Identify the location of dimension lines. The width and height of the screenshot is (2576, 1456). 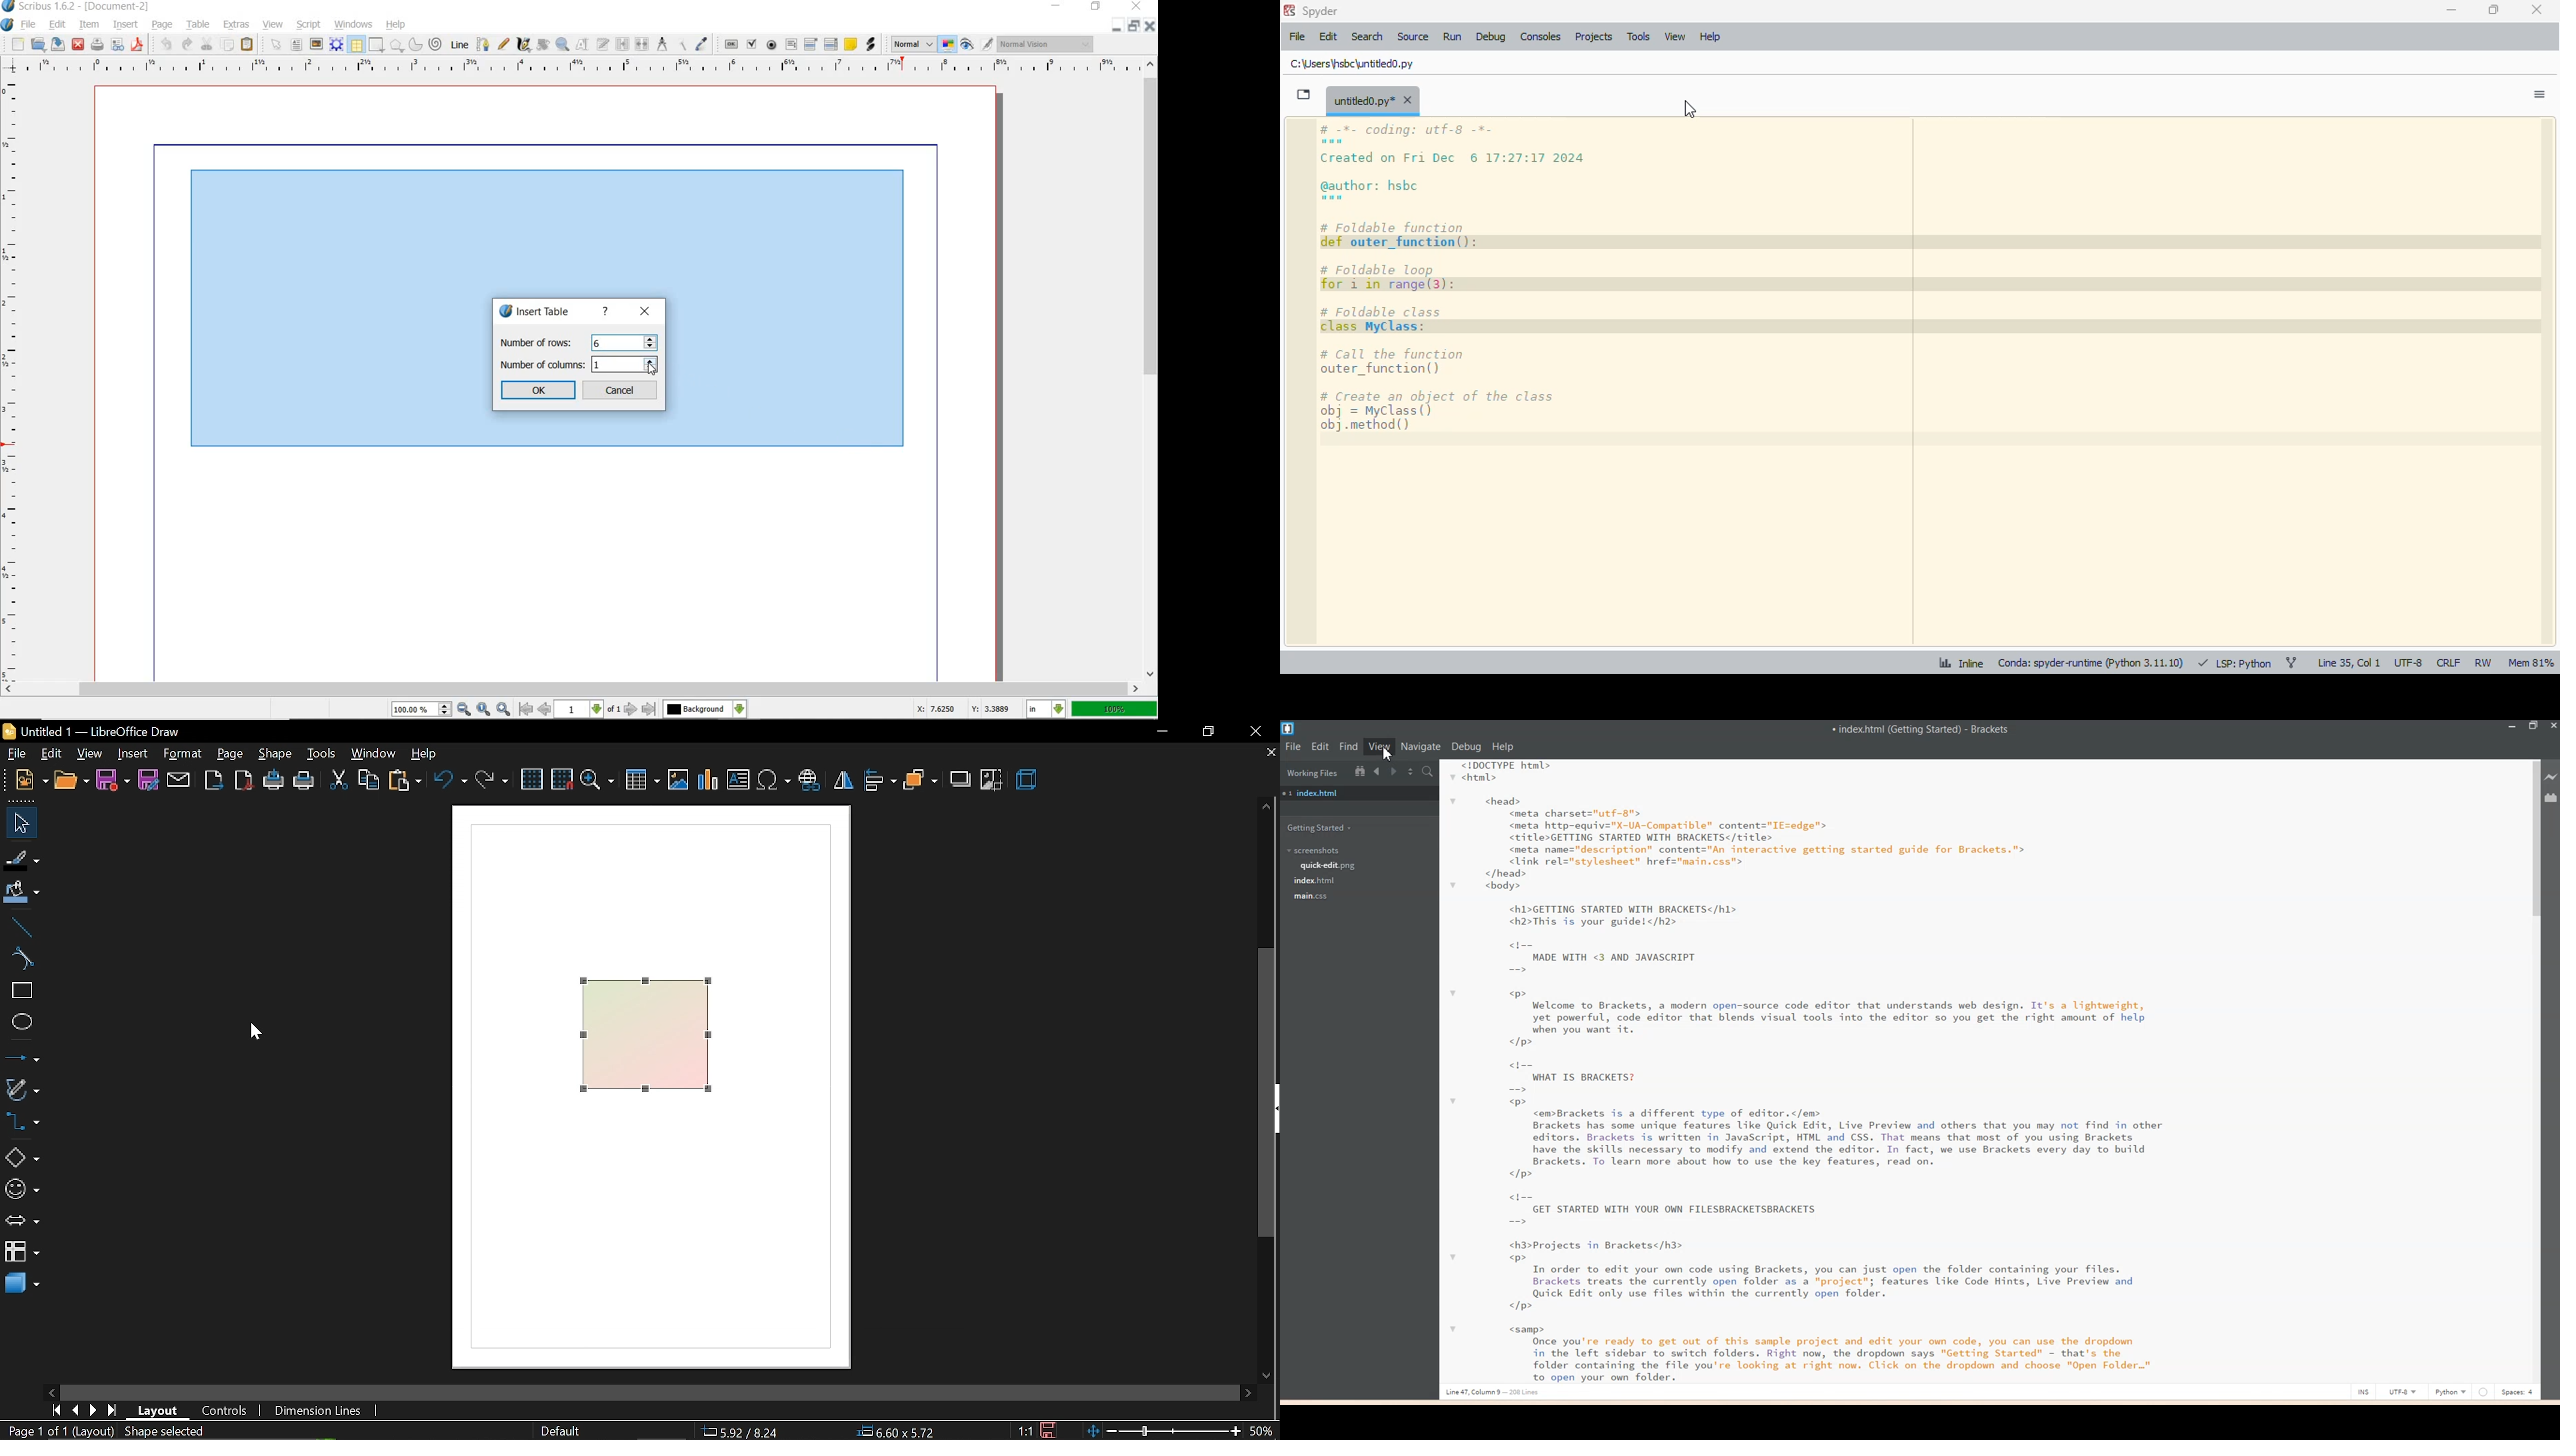
(318, 1410).